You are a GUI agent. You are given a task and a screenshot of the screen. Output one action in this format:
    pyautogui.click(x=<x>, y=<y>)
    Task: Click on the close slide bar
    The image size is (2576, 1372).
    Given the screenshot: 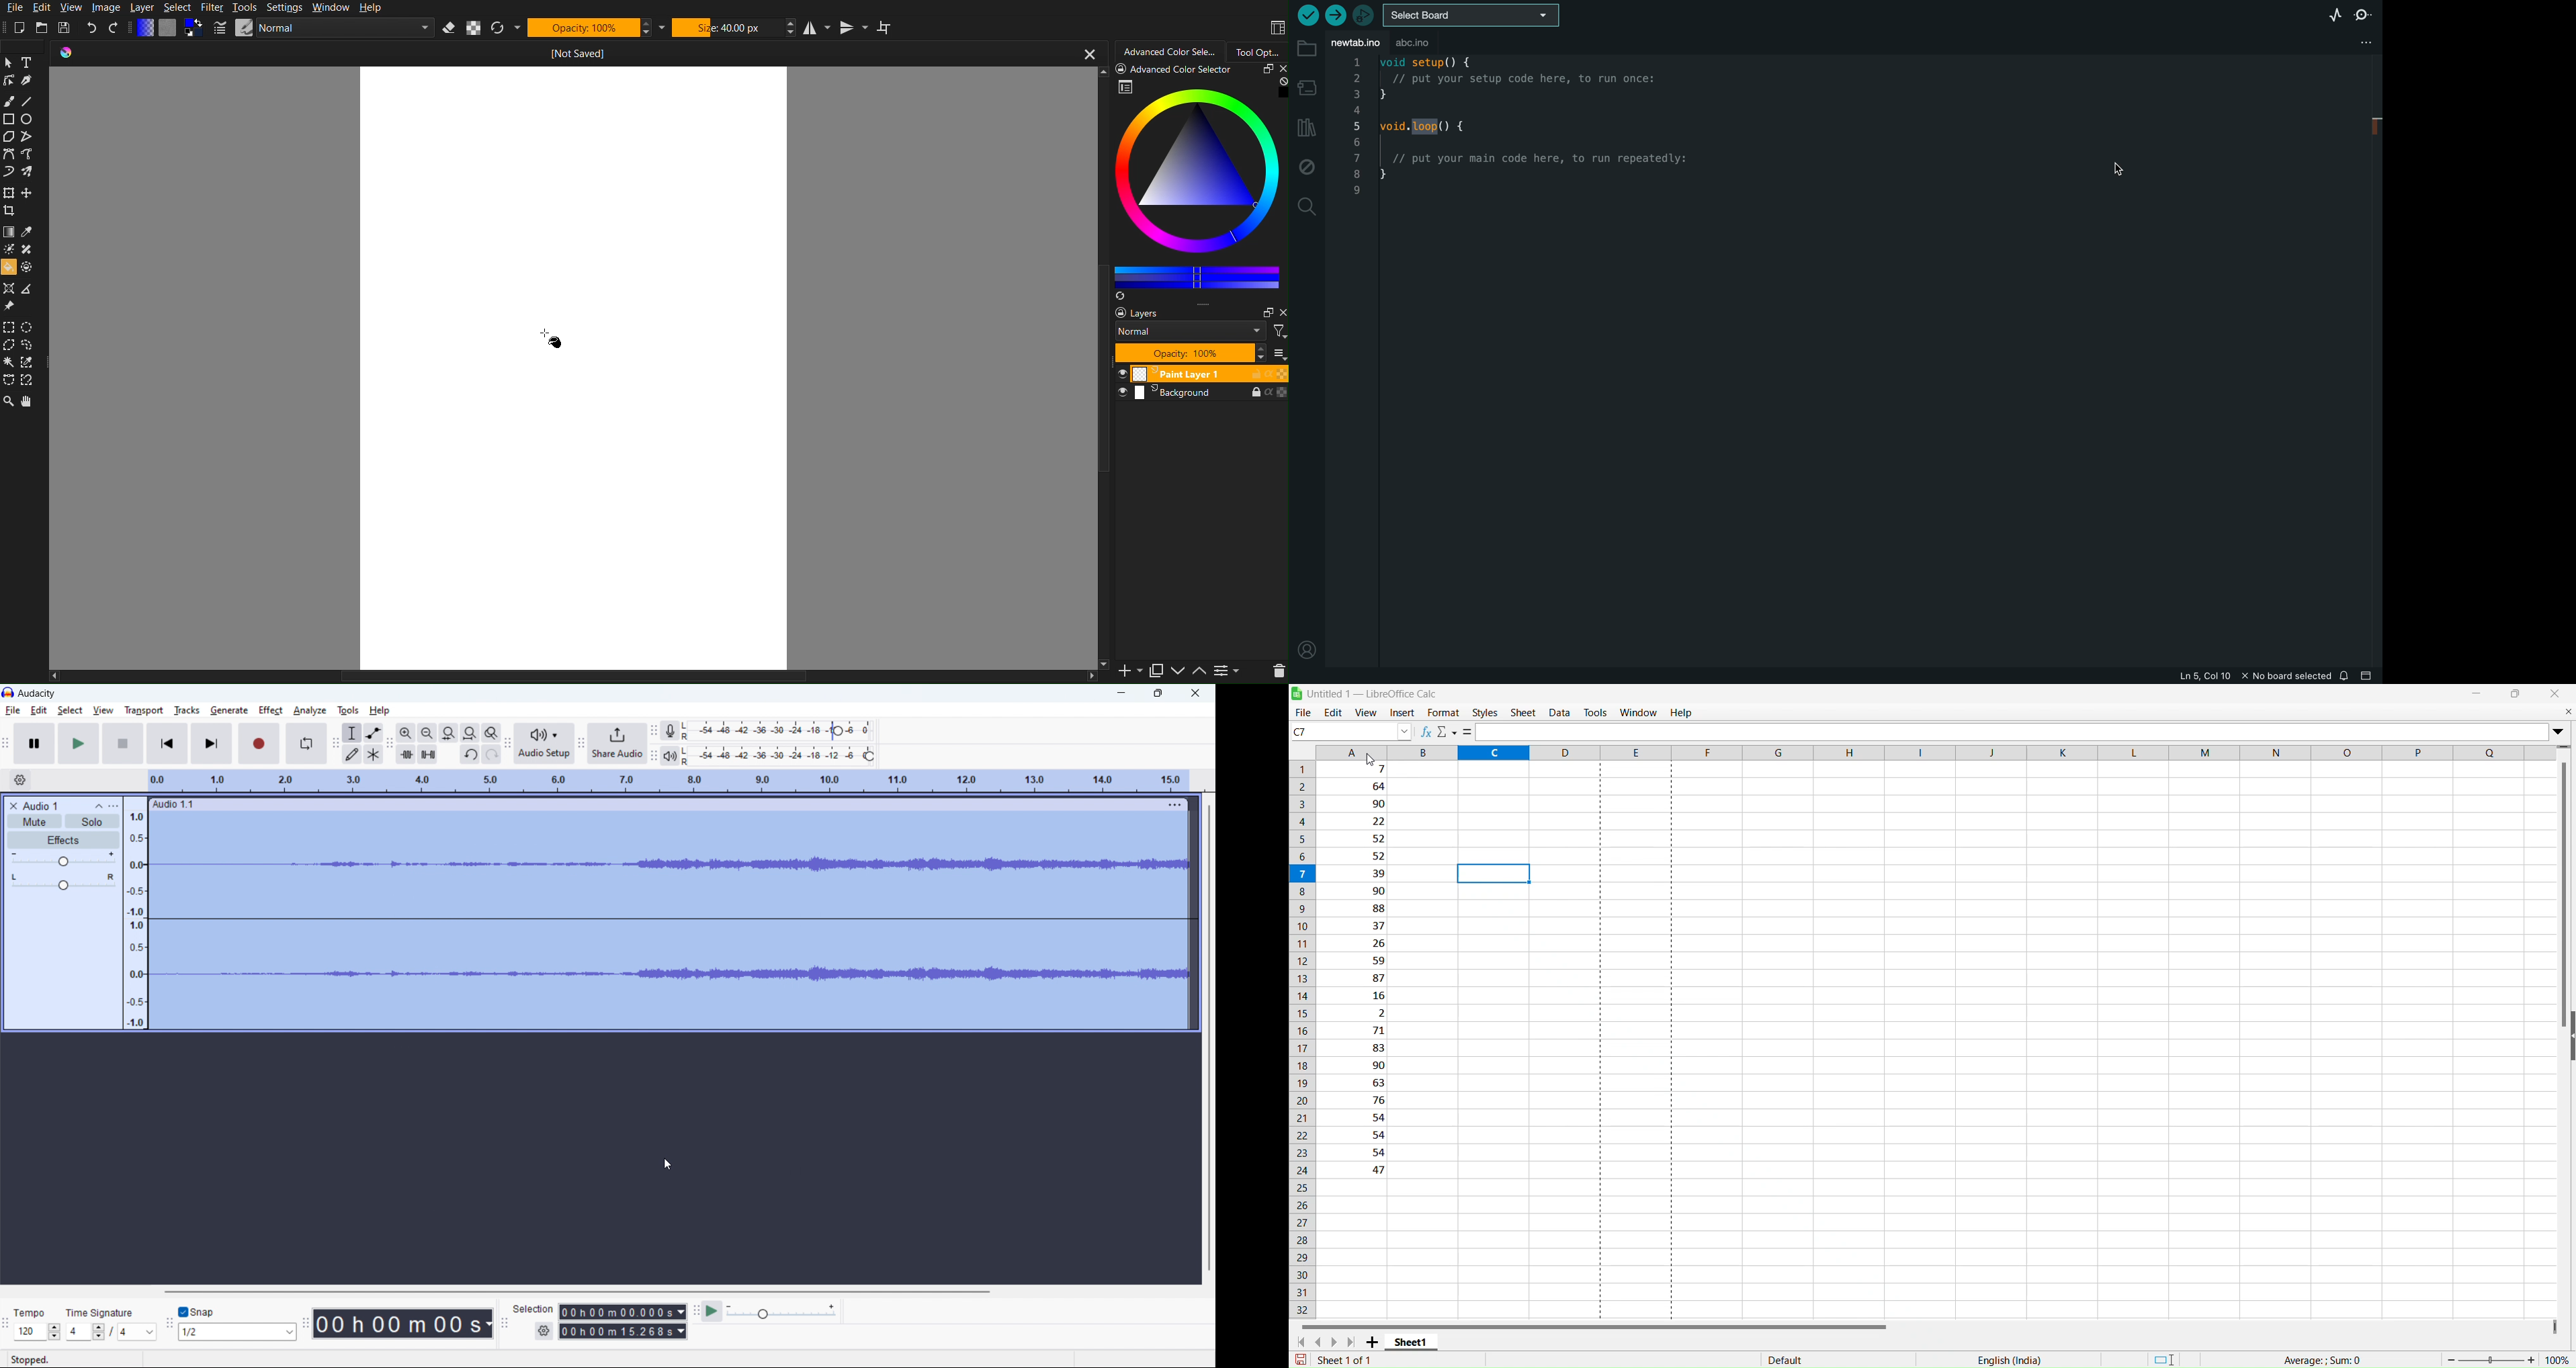 What is the action you would take?
    pyautogui.click(x=2368, y=677)
    